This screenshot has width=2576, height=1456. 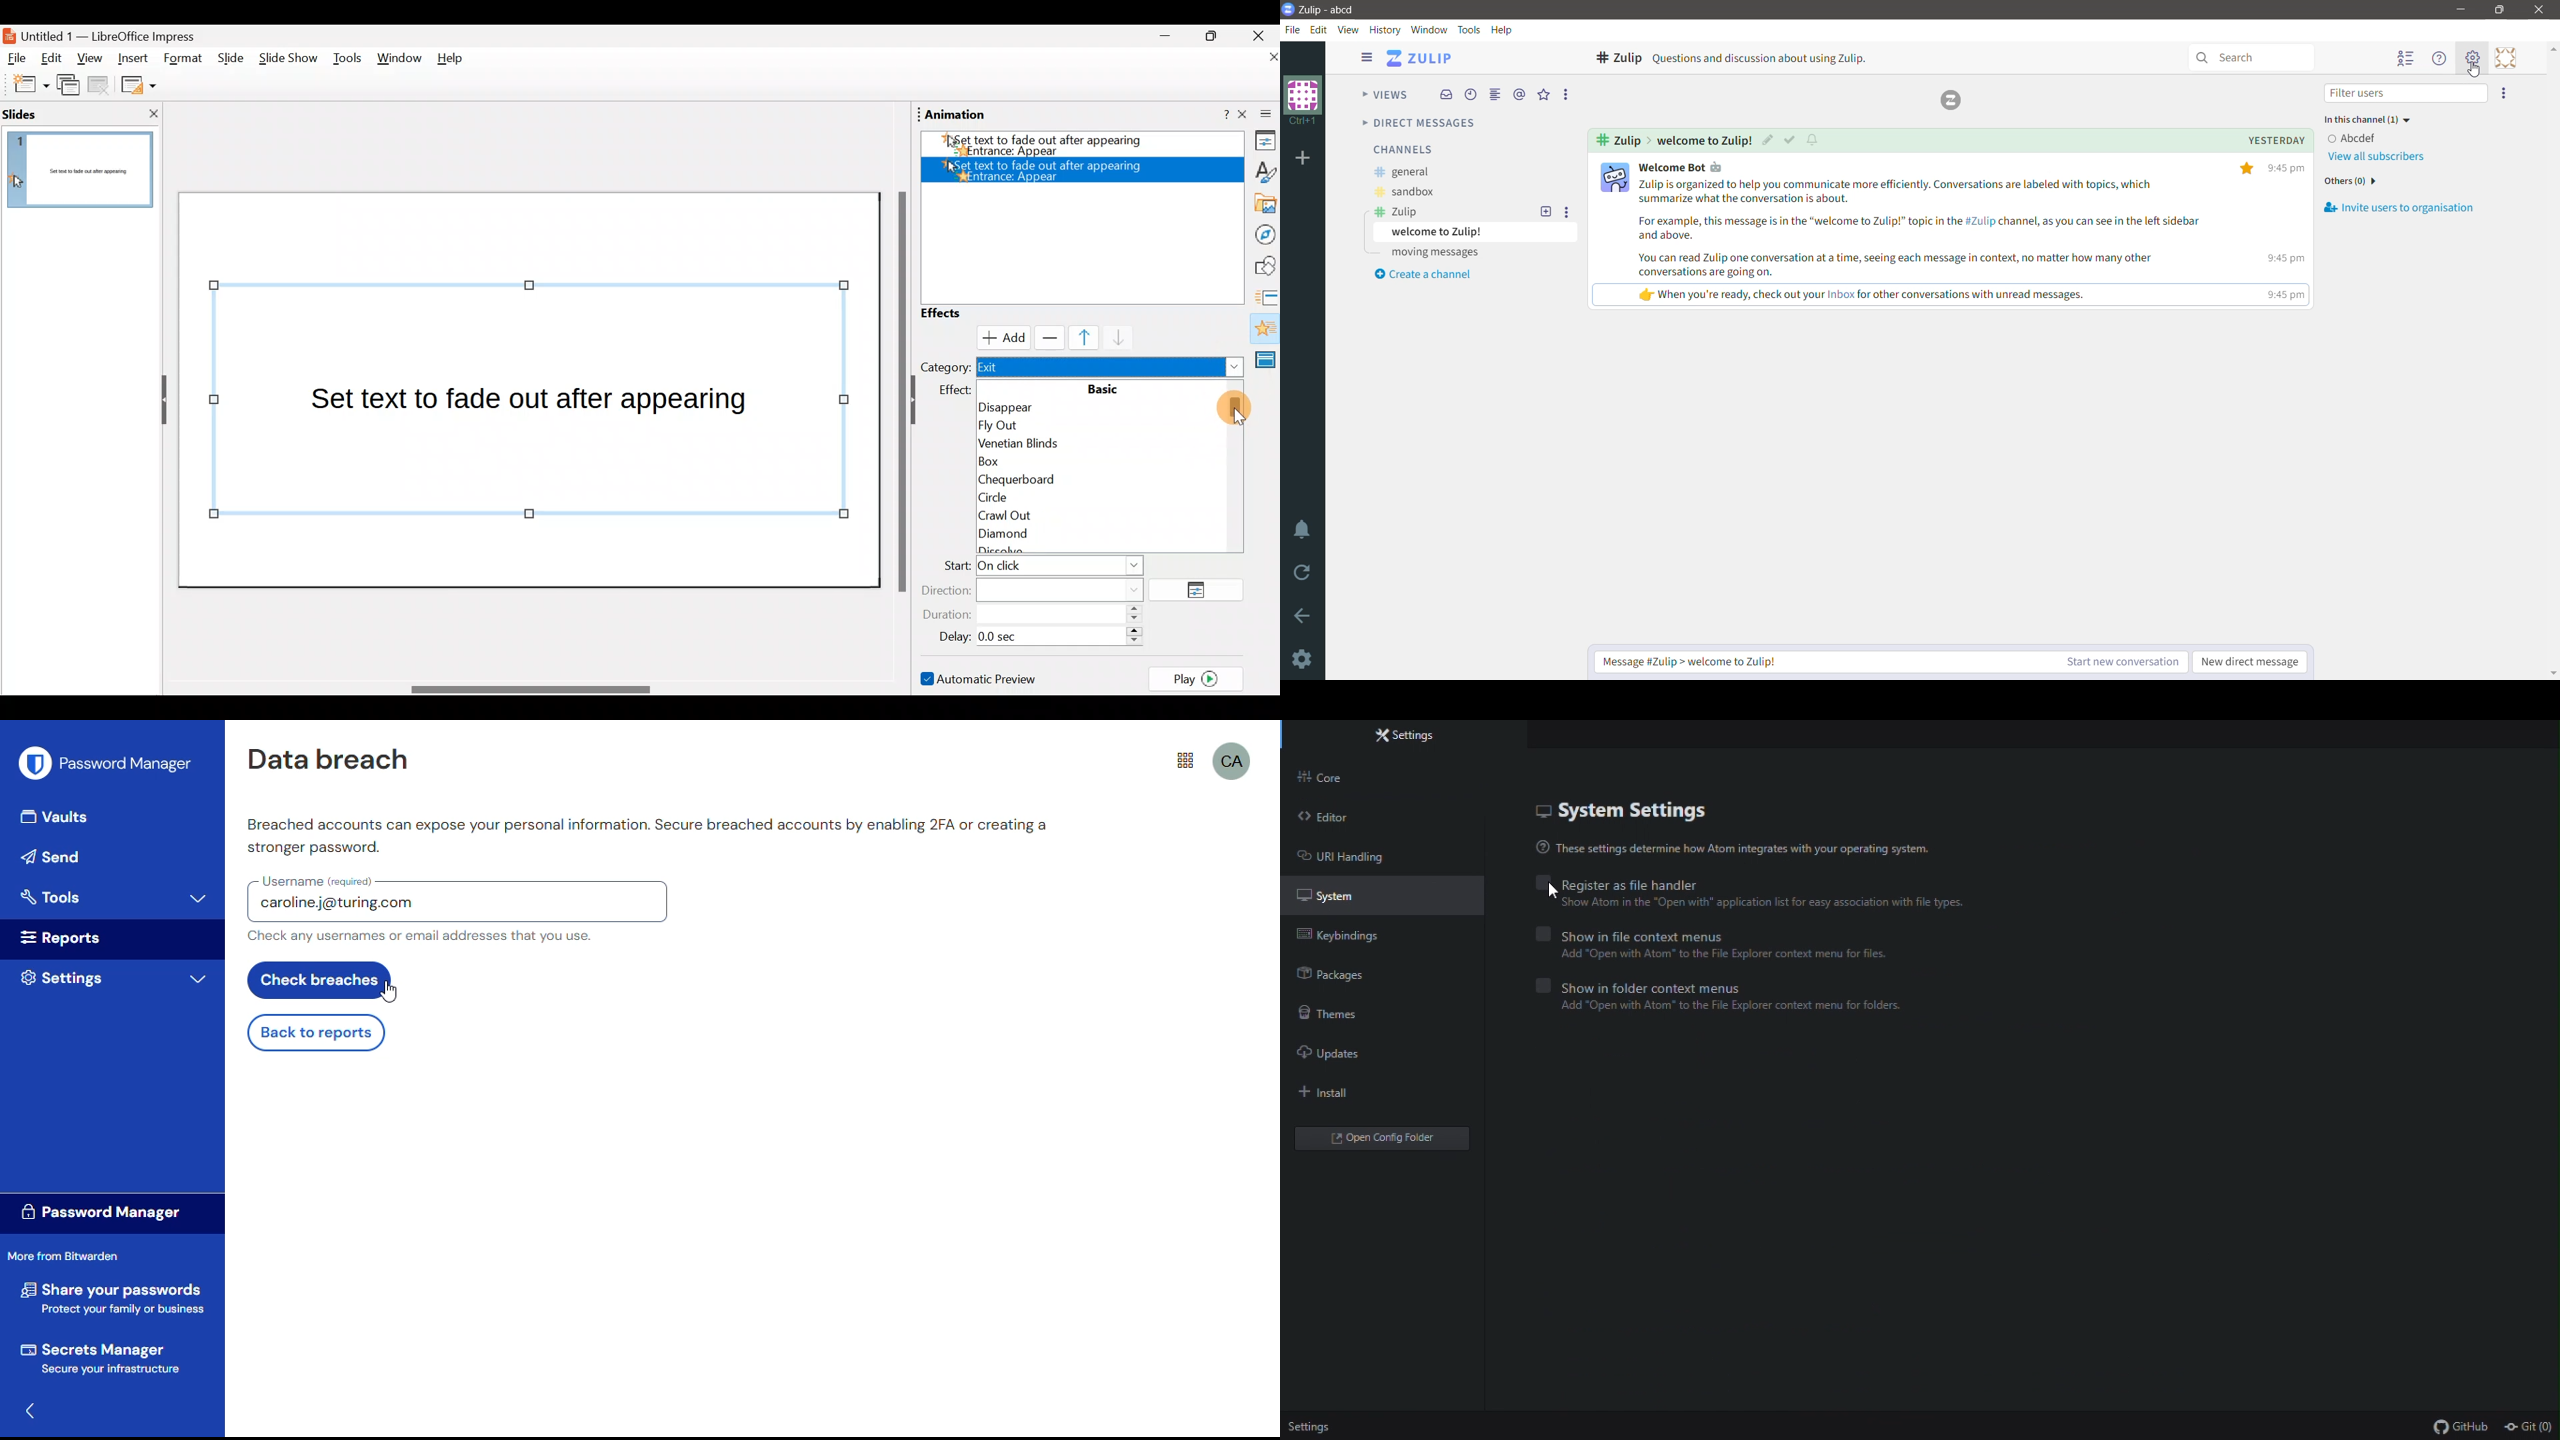 What do you see at coordinates (83, 172) in the screenshot?
I see `Slide pane` at bounding box center [83, 172].